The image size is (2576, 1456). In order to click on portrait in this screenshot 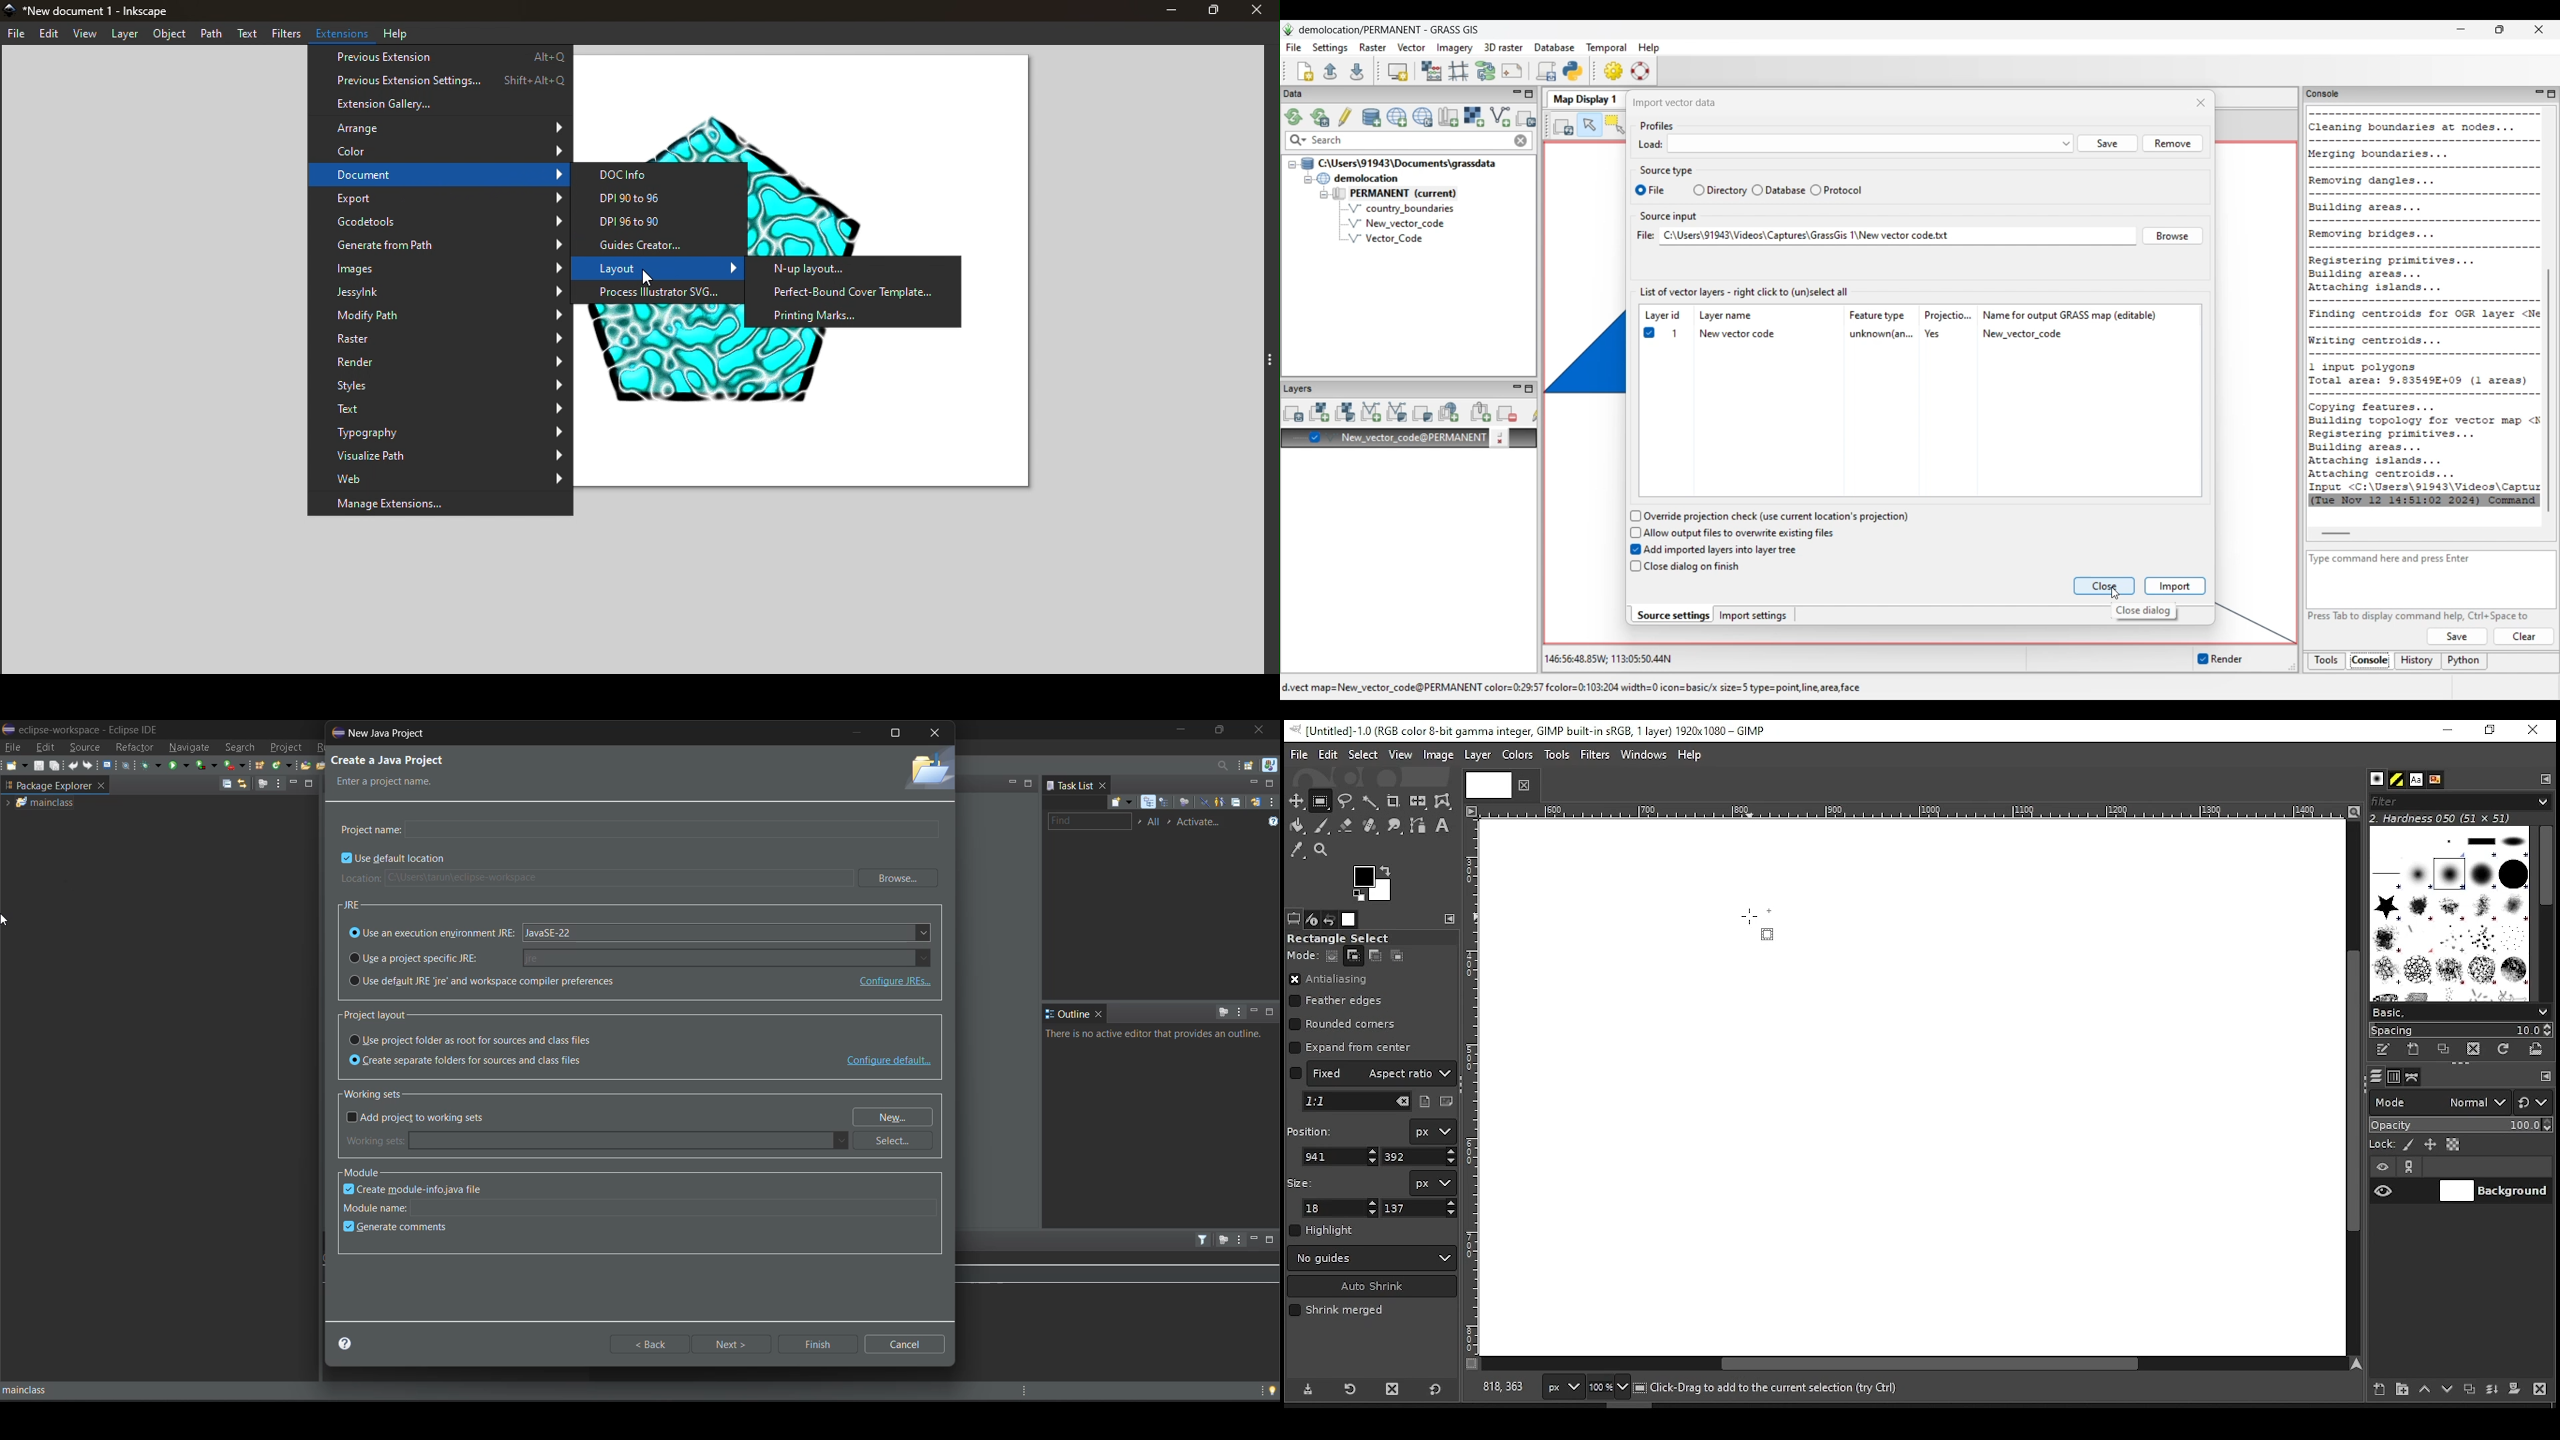, I will do `click(1426, 1101)`.